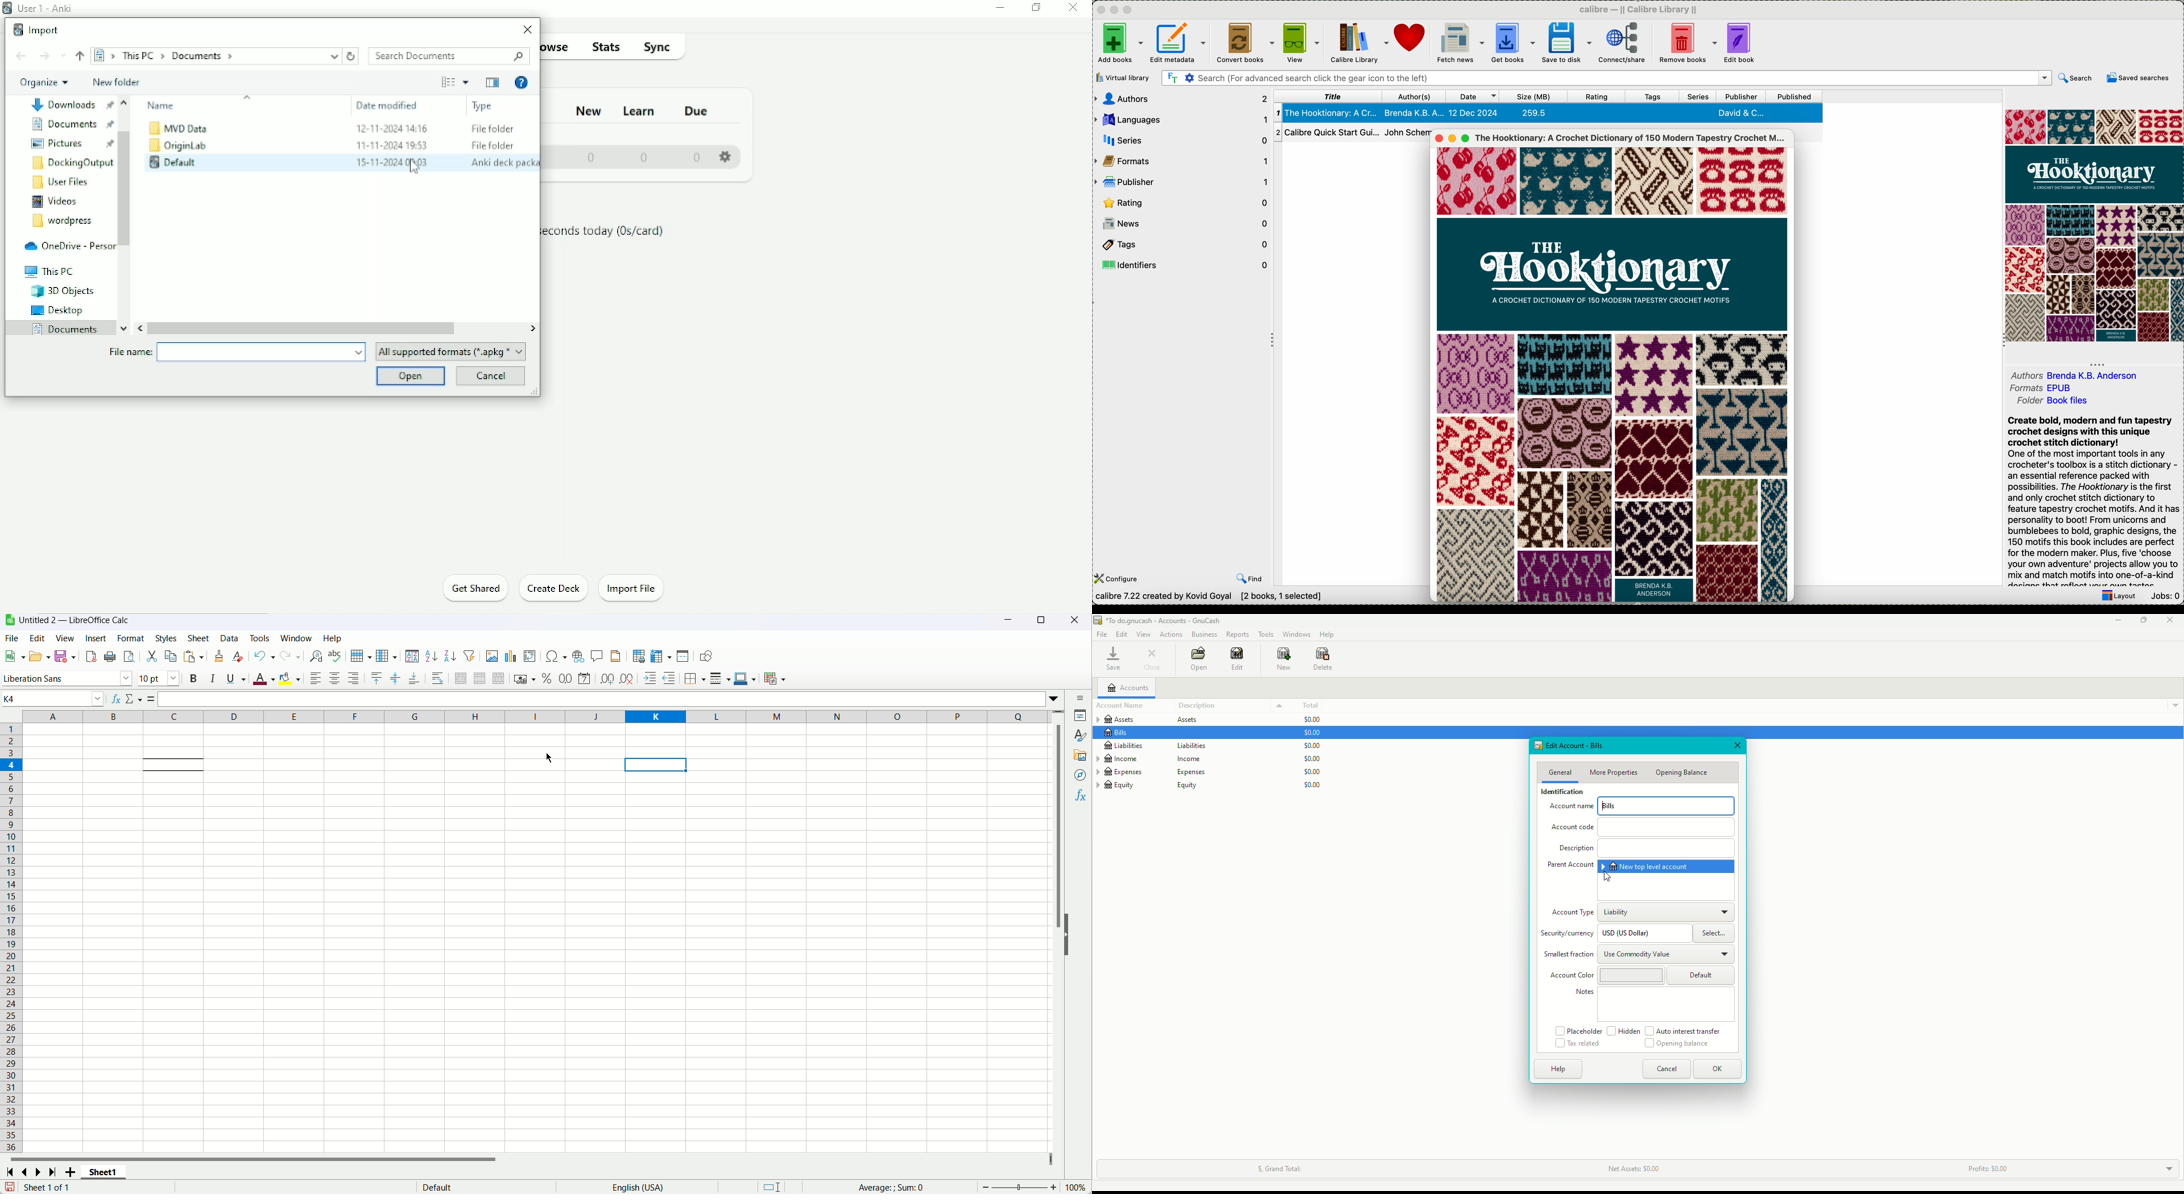  I want to click on Insert pivot table, so click(530, 656).